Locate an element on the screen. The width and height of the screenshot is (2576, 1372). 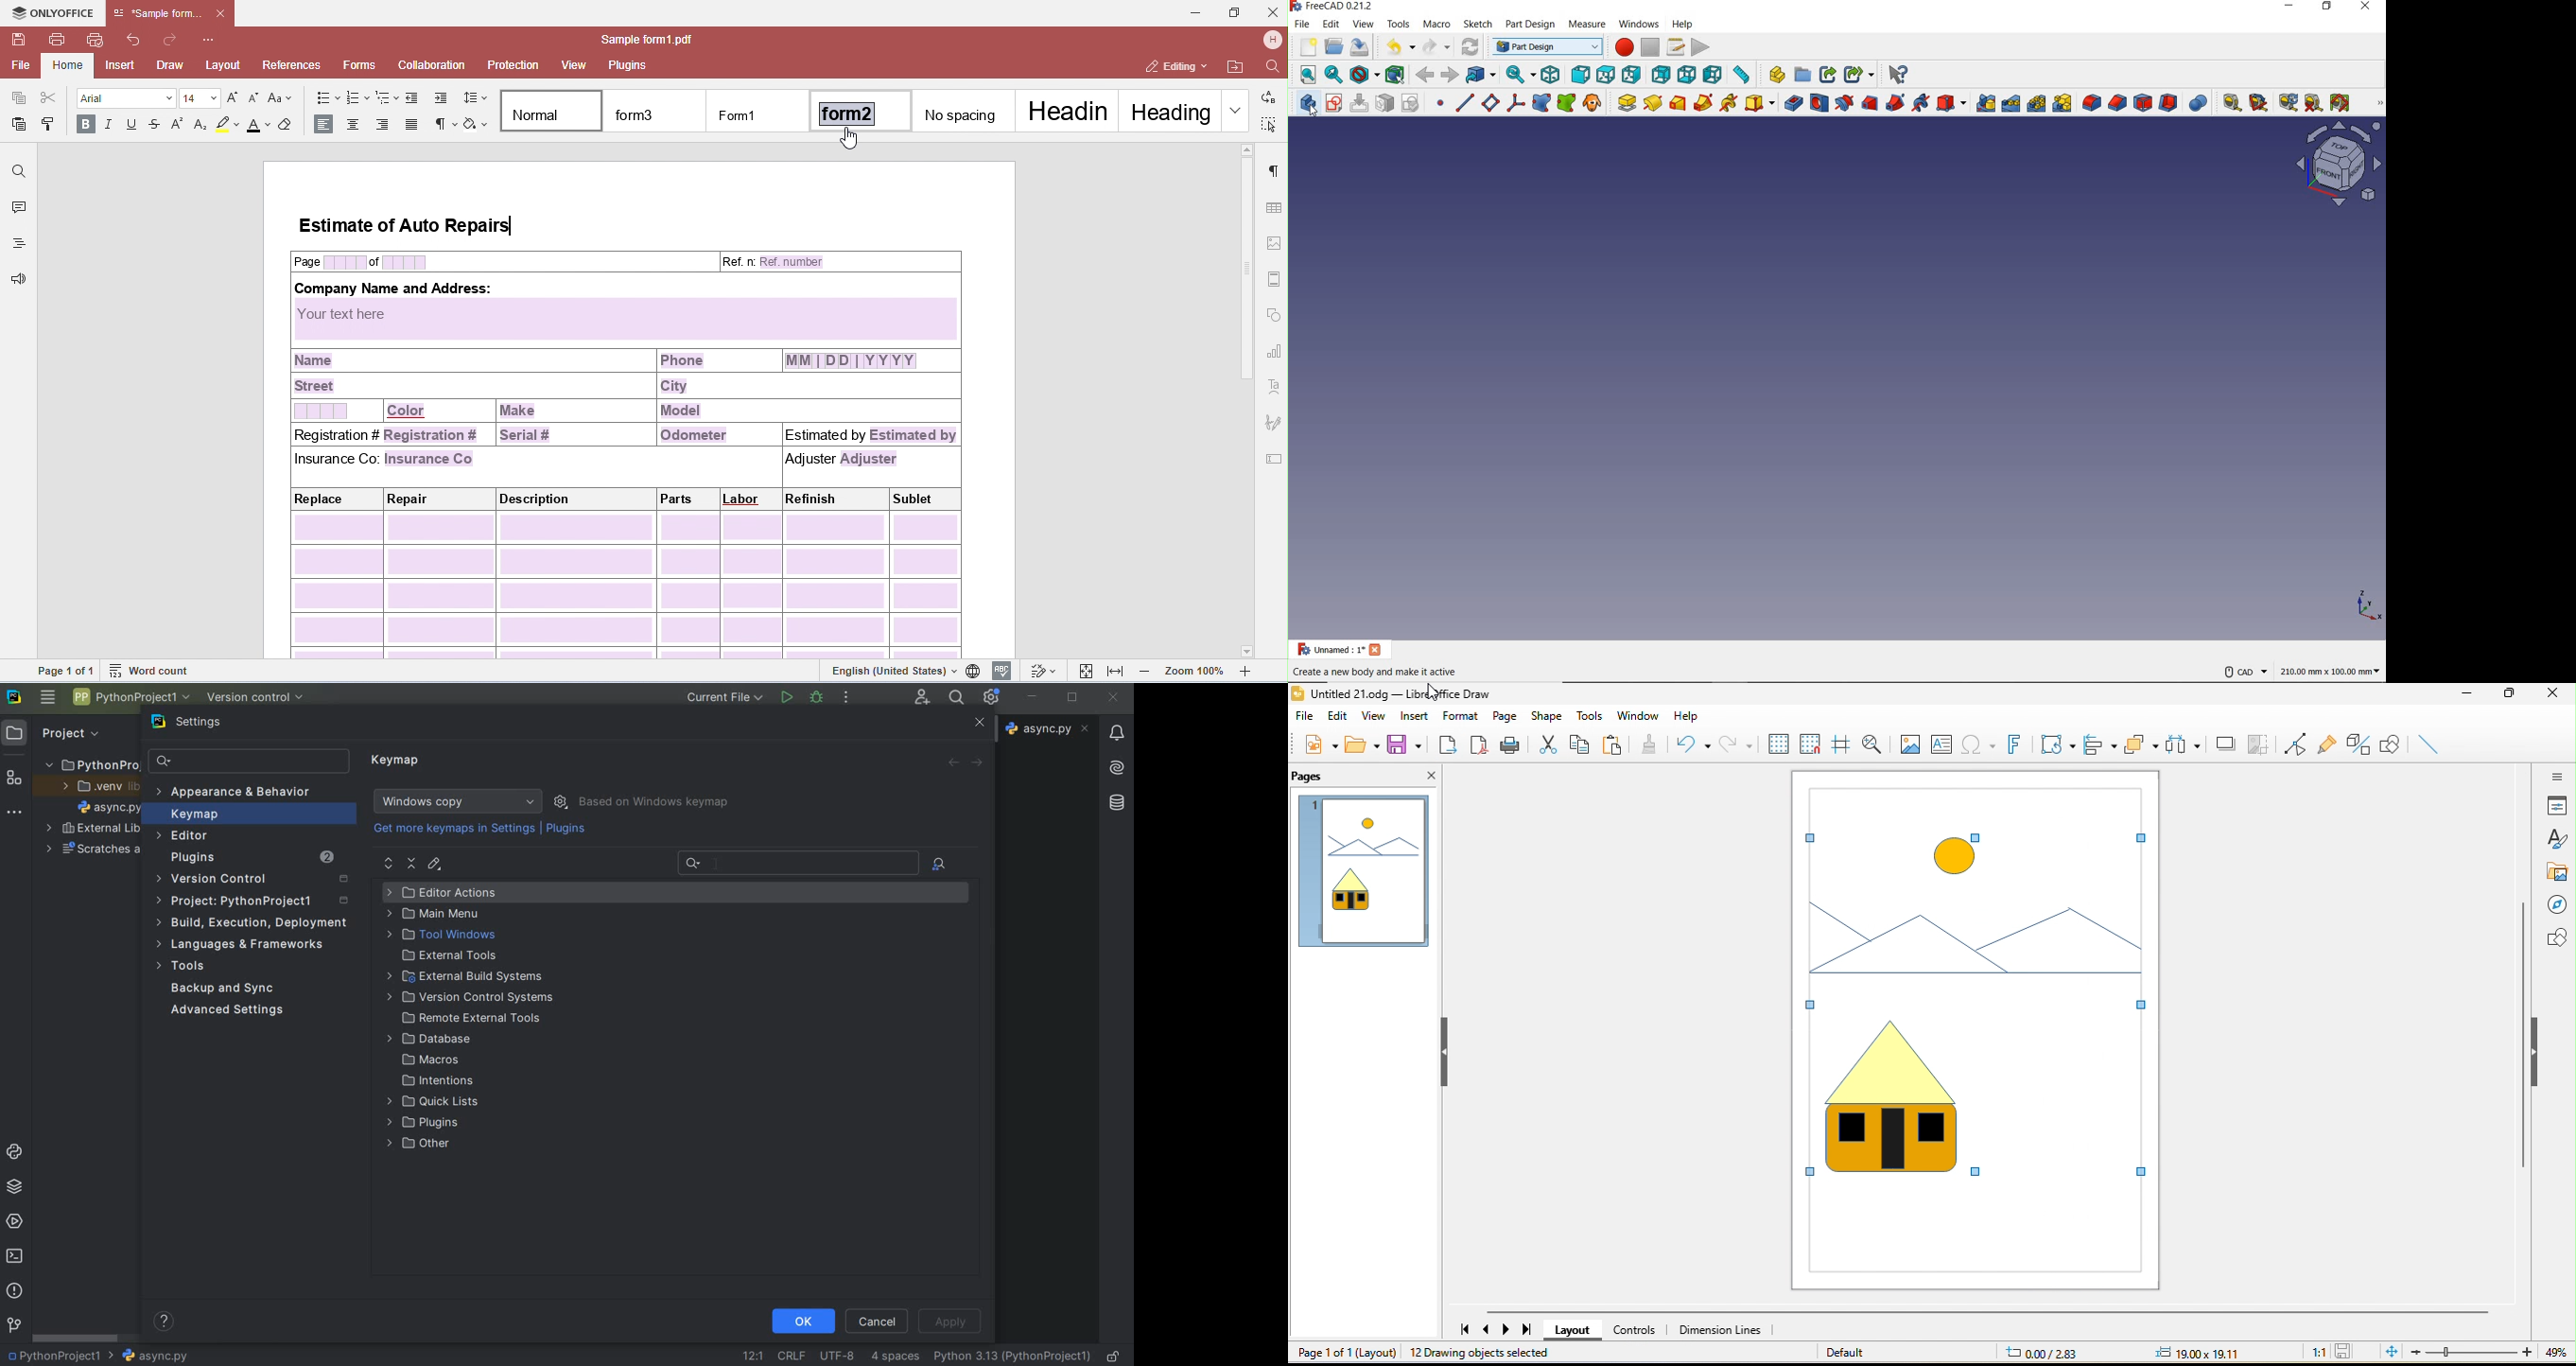
TOOLS is located at coordinates (1399, 23).